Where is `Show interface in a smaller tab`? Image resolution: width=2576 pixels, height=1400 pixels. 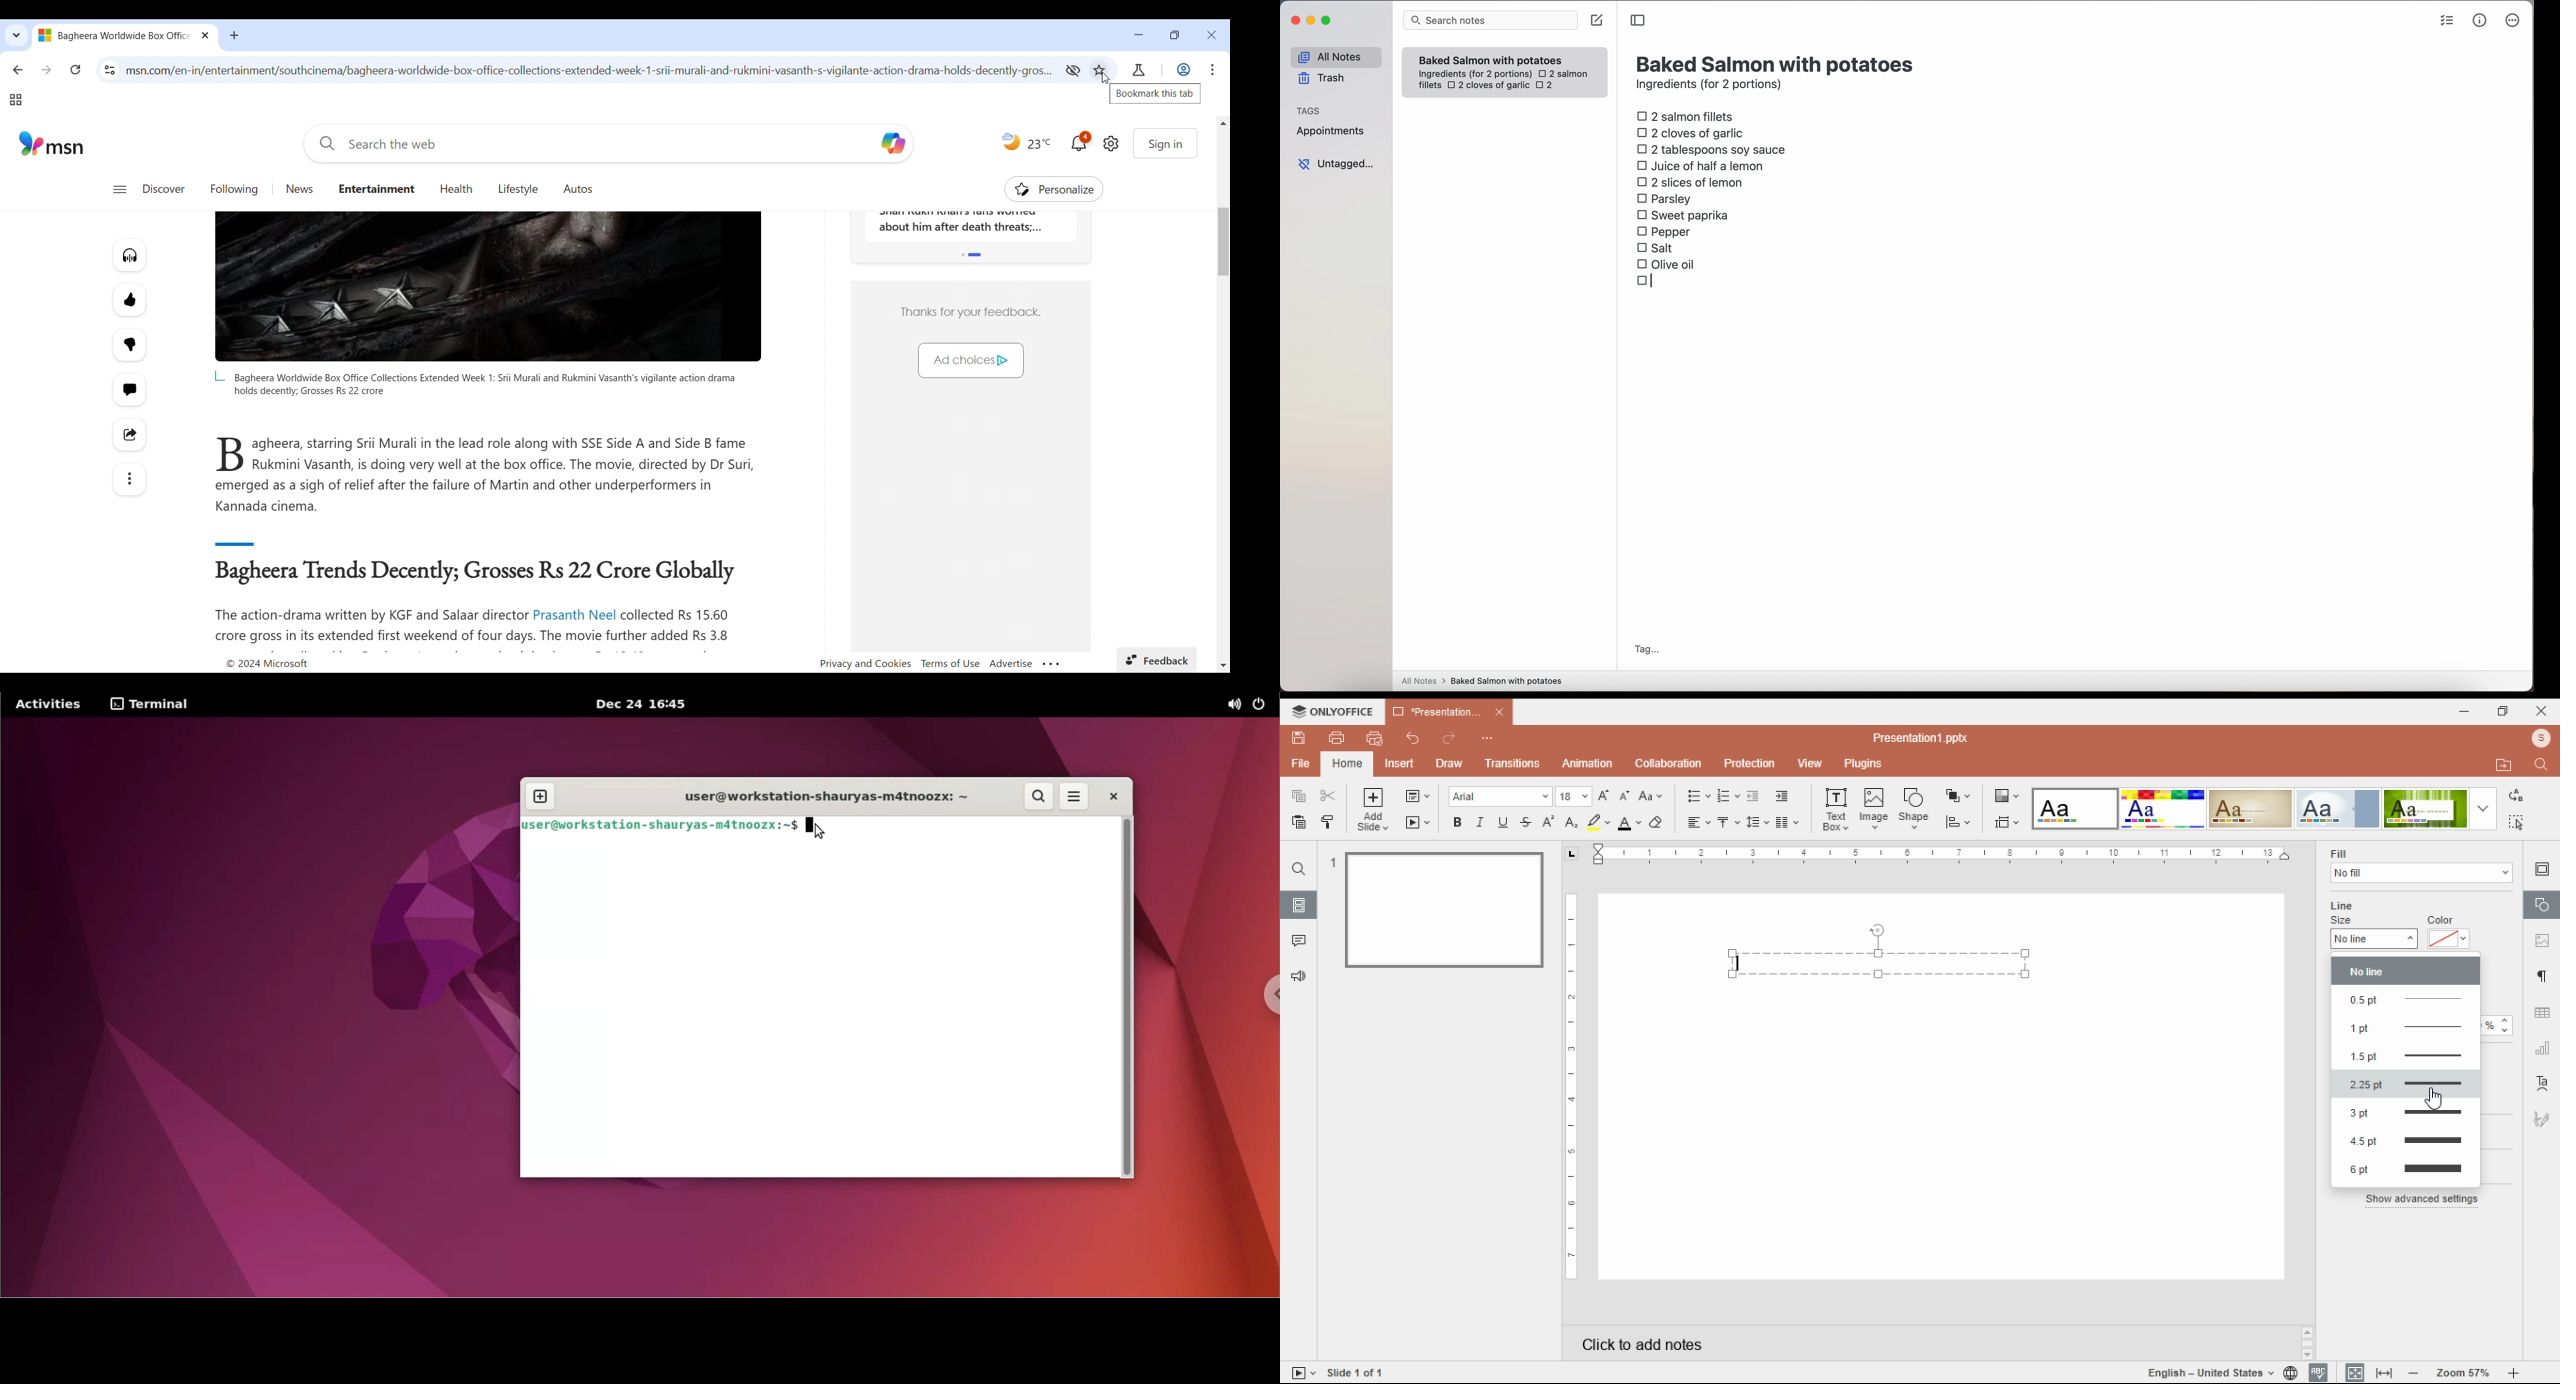 Show interface in a smaller tab is located at coordinates (1175, 35).